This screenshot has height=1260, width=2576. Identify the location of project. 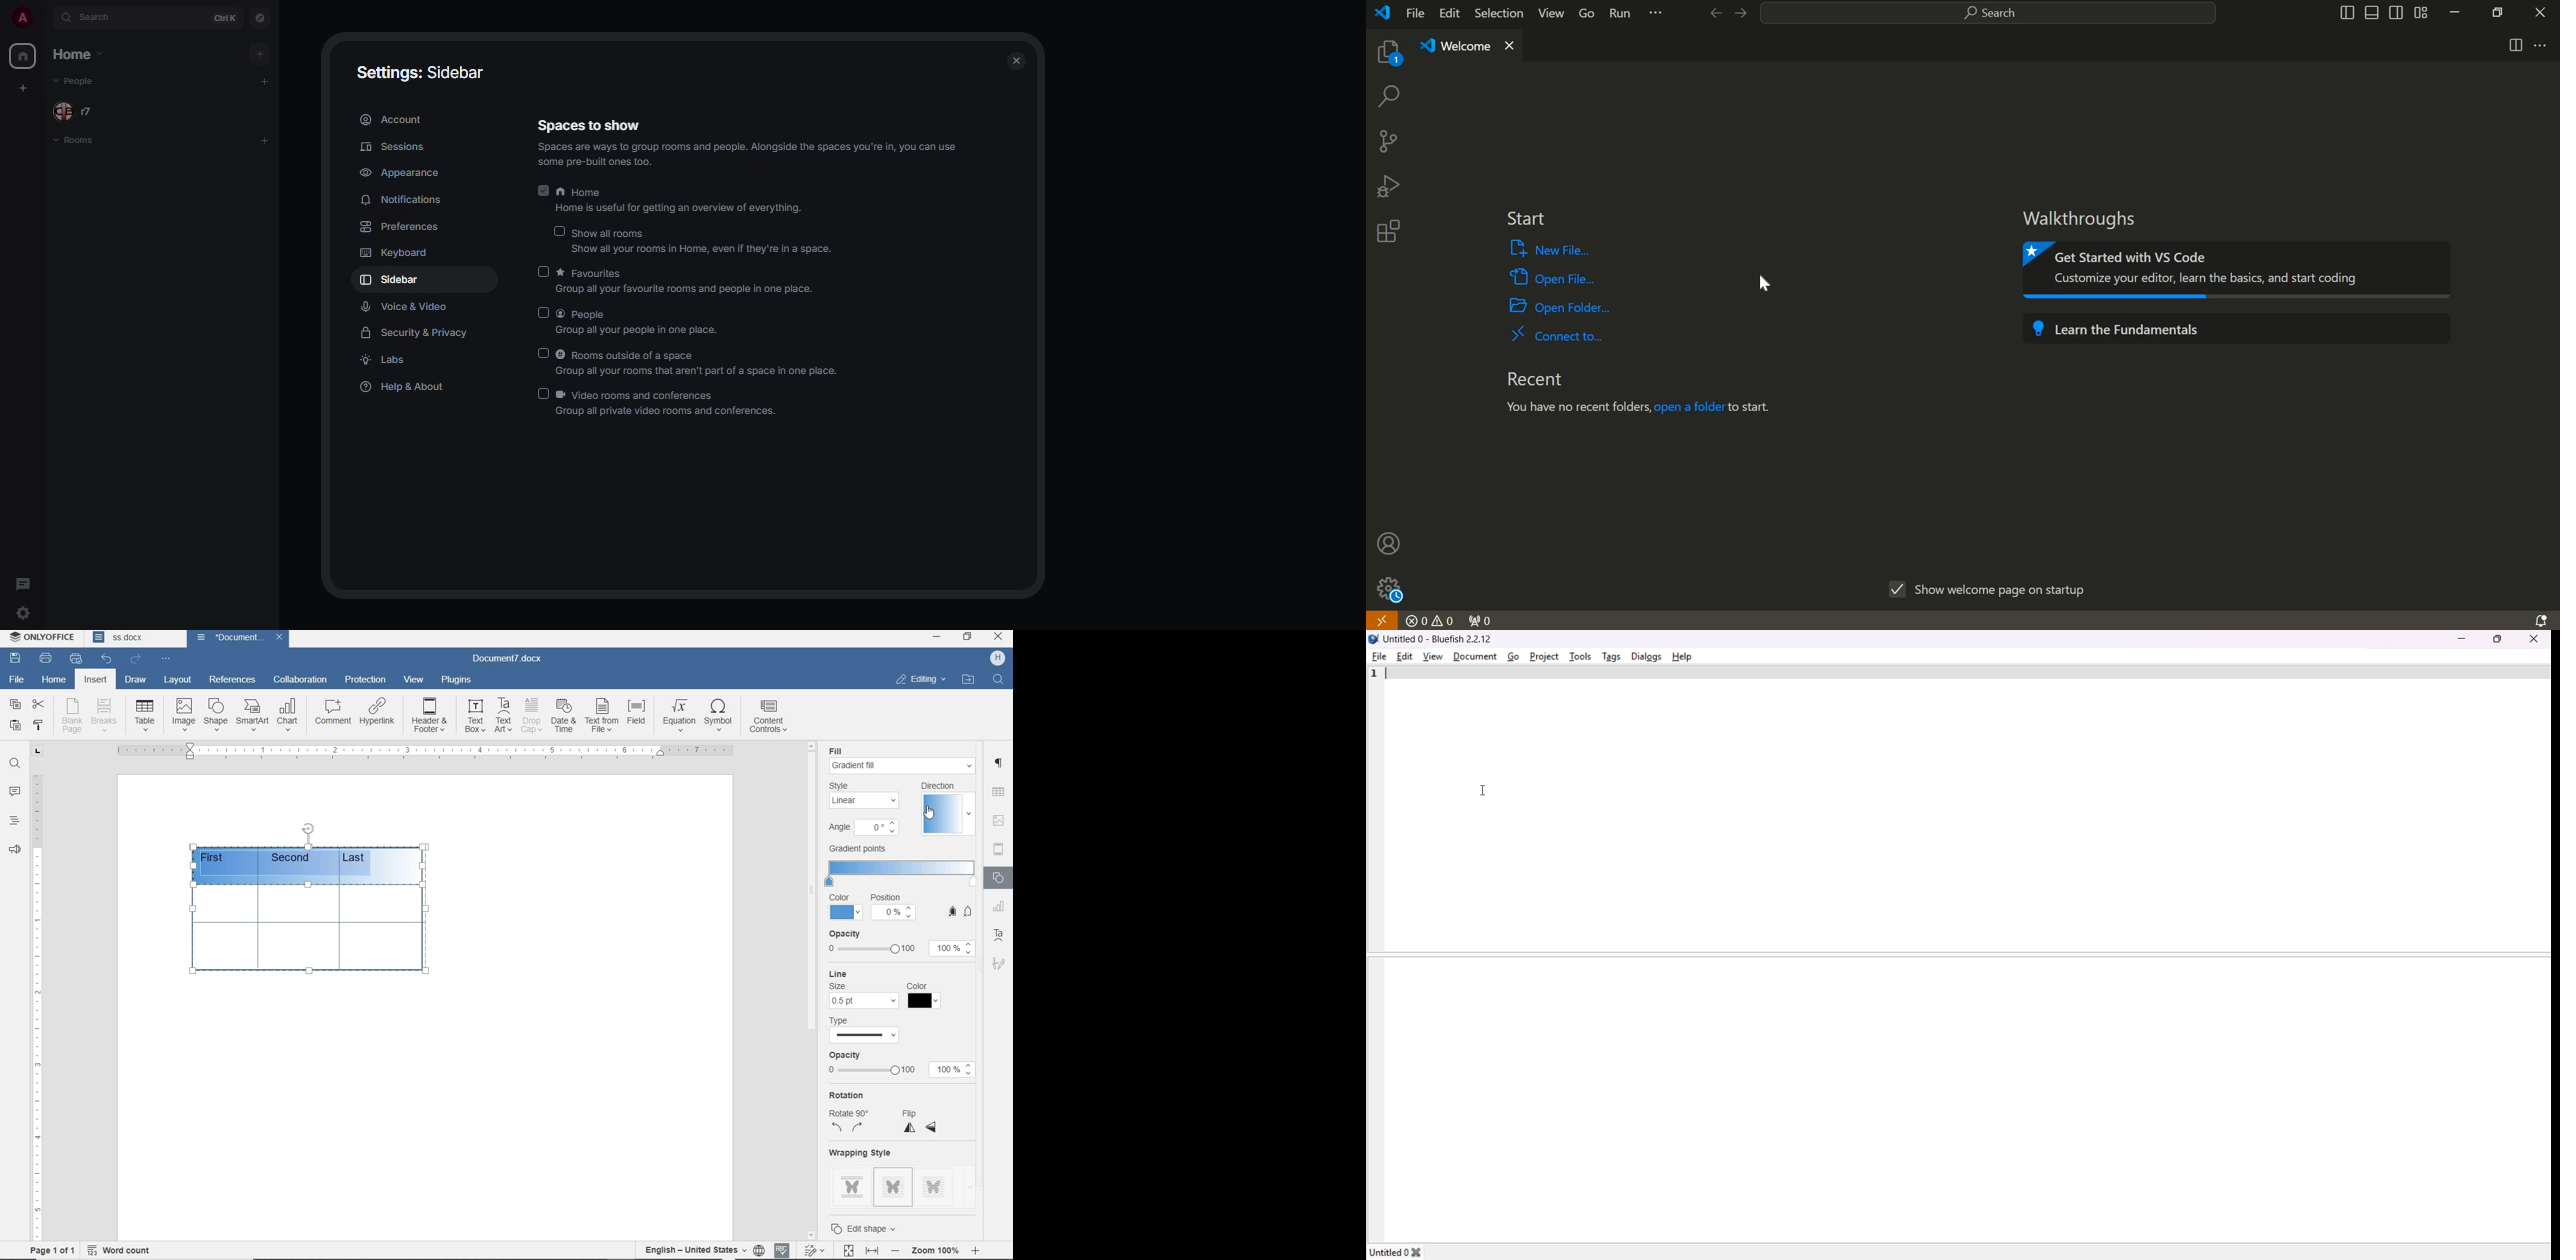
(1543, 655).